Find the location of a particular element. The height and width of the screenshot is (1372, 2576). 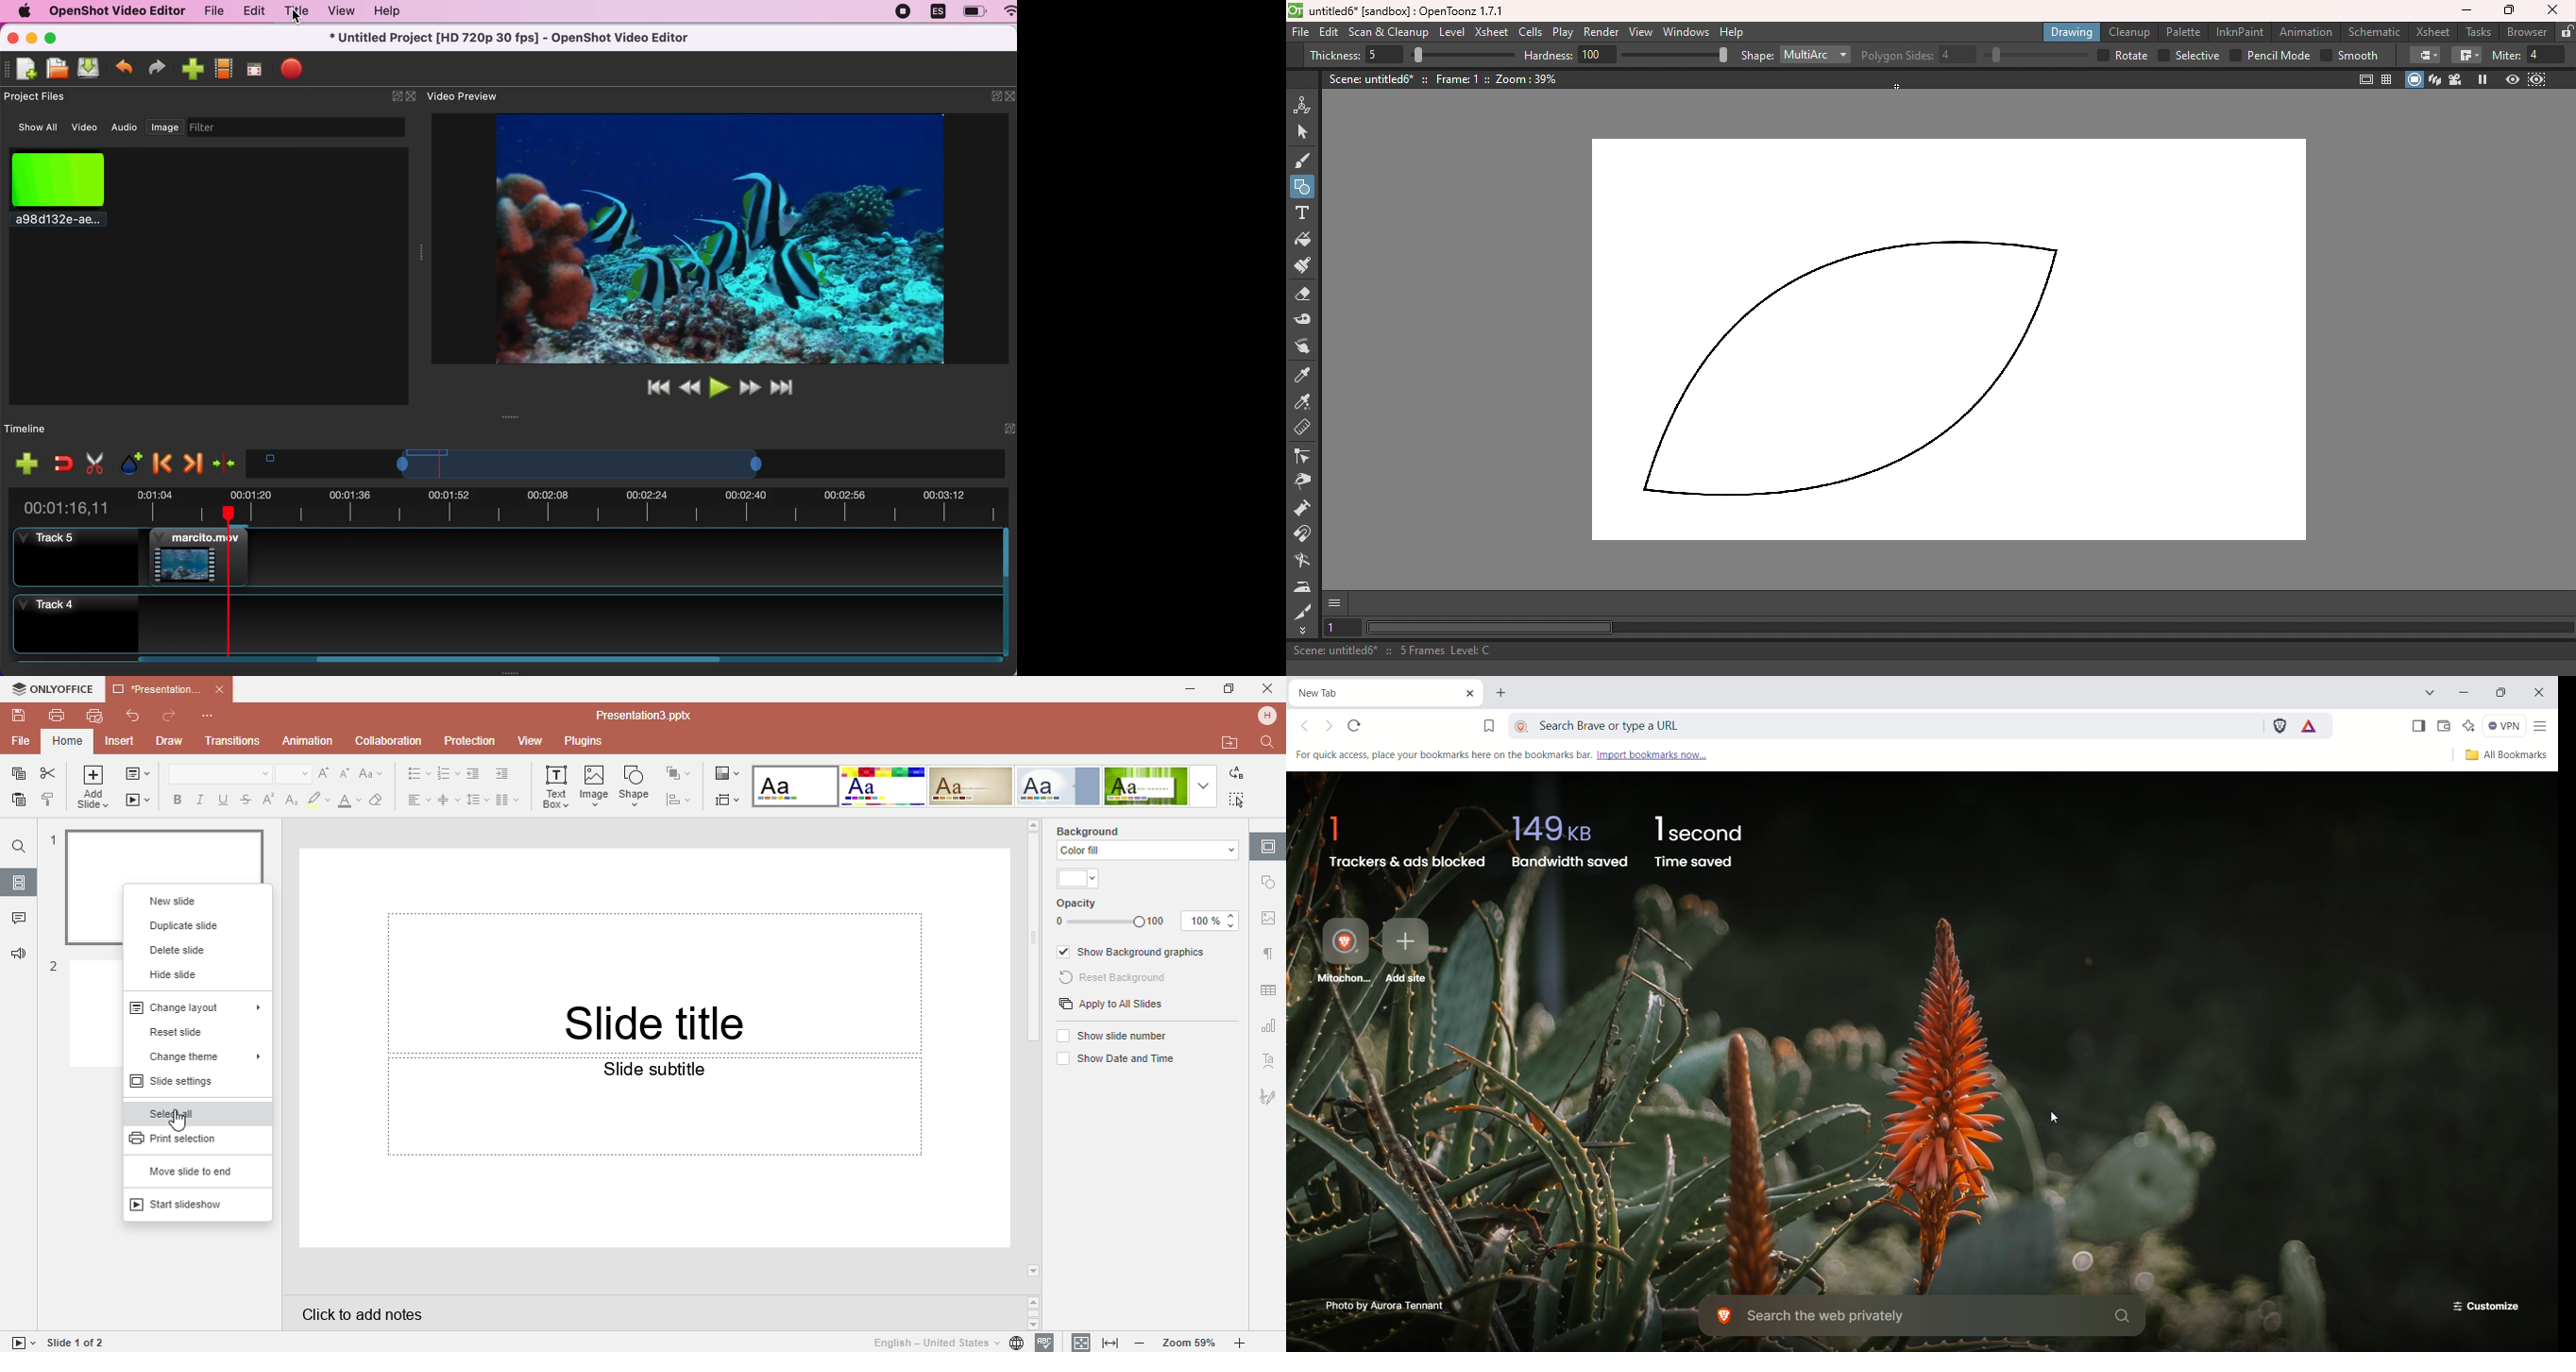

Type tool is located at coordinates (1304, 213).